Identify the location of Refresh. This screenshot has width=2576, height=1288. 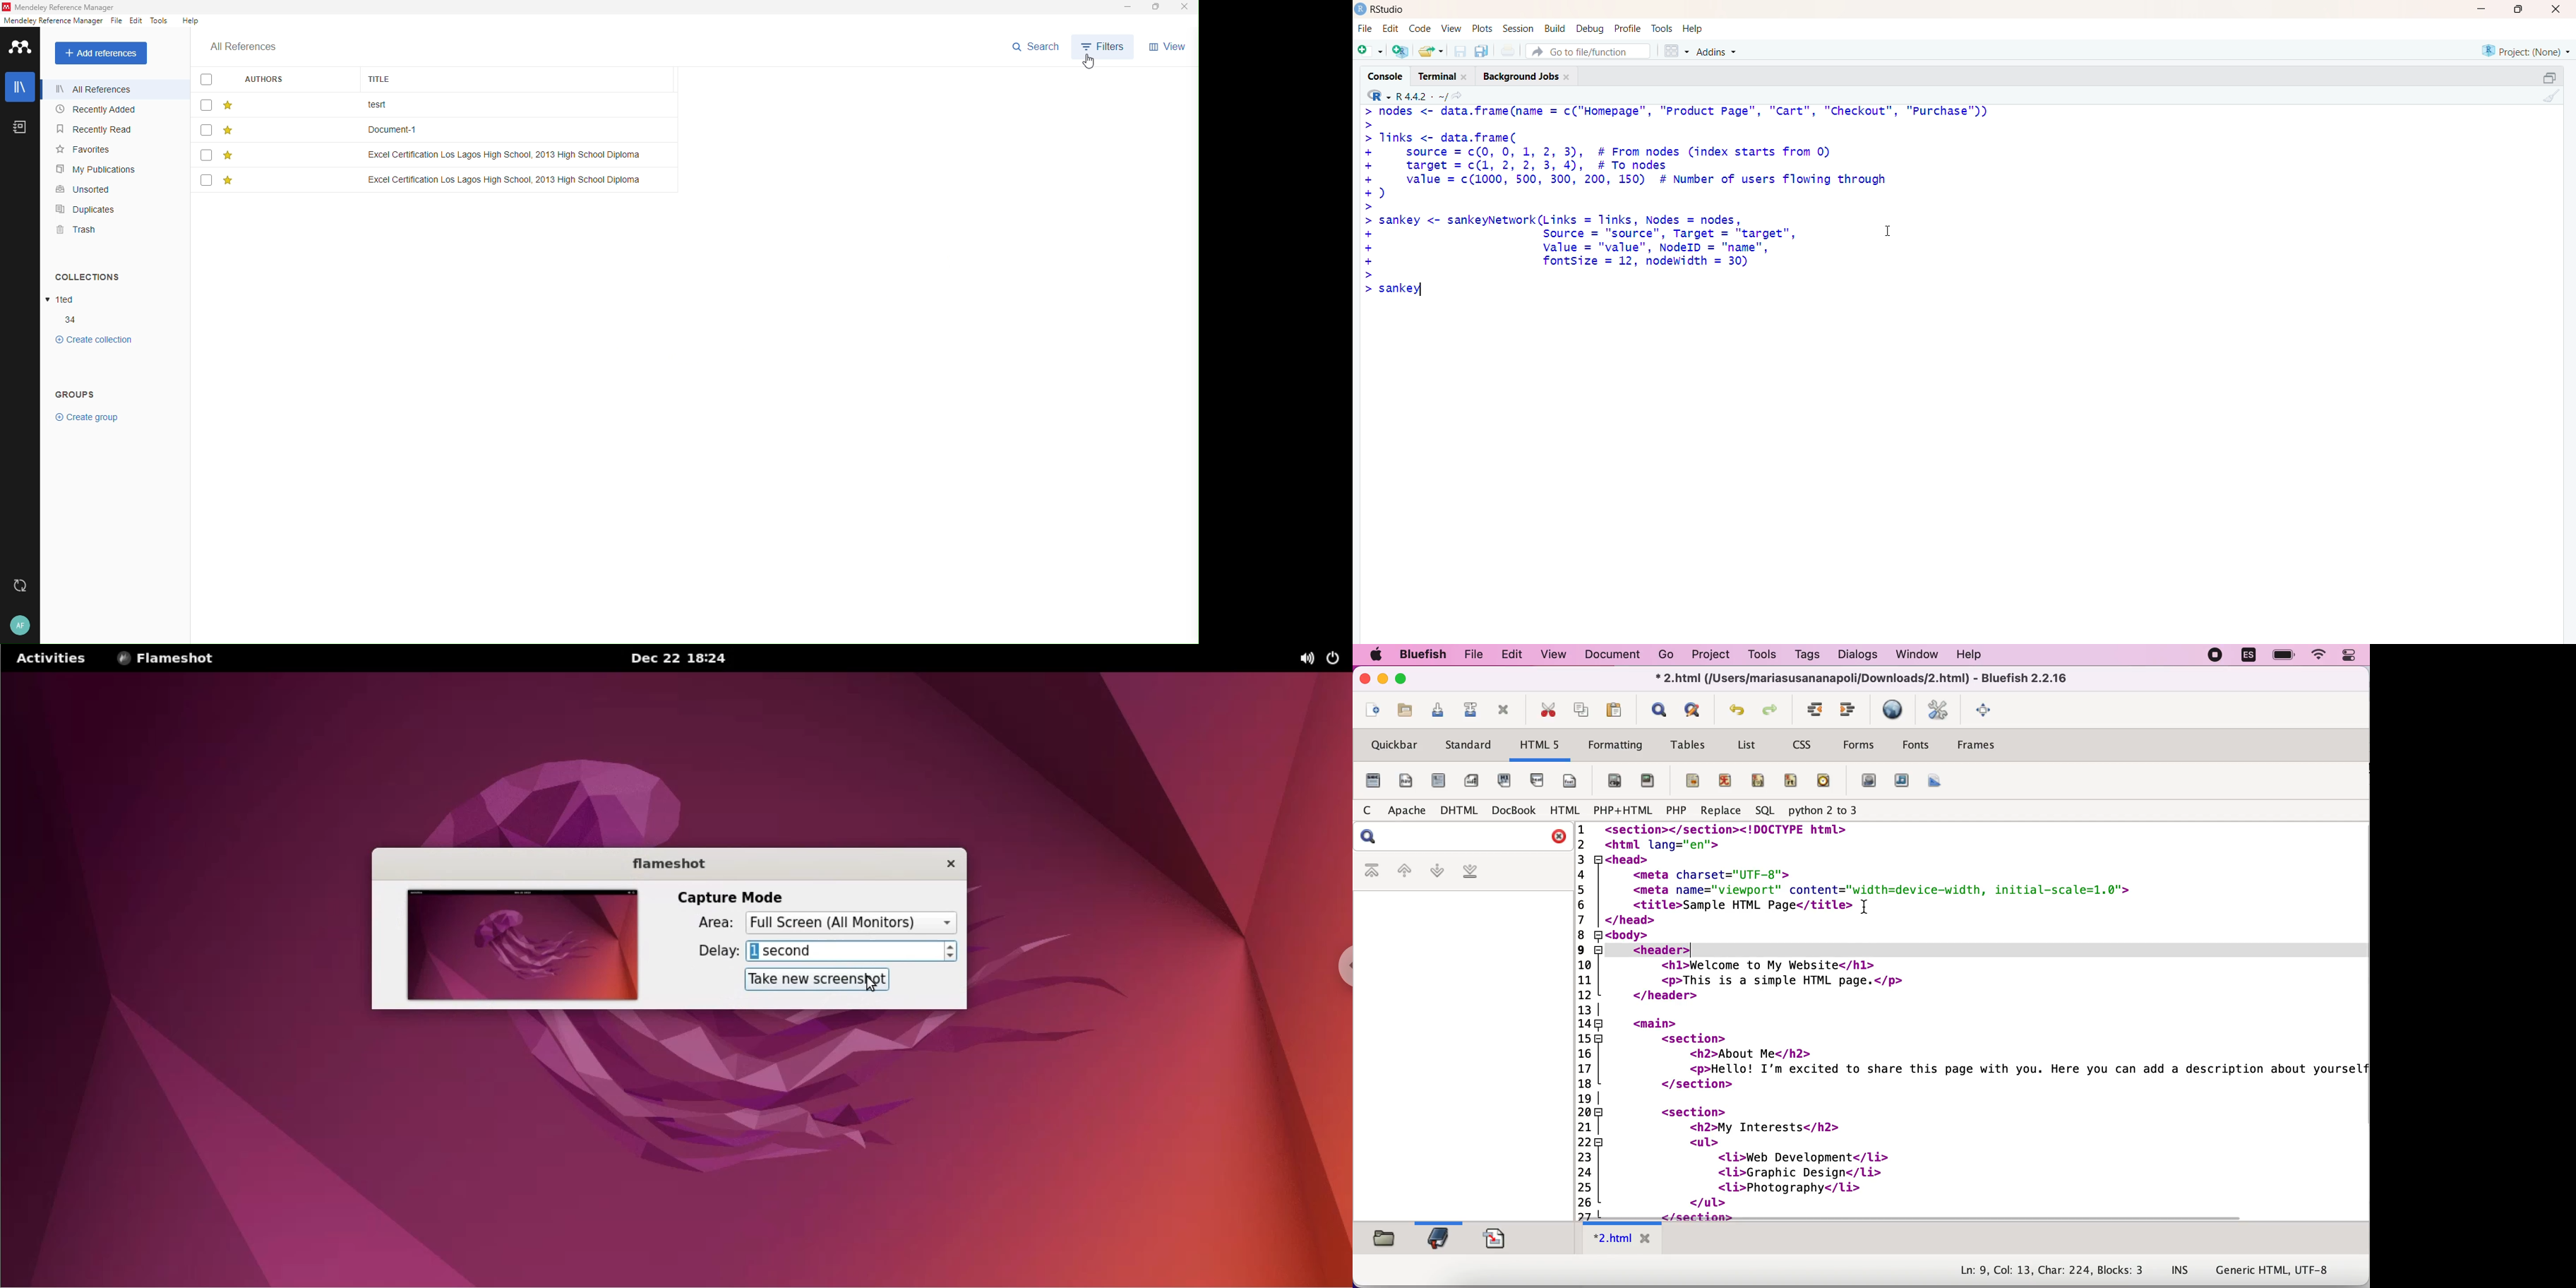
(22, 588).